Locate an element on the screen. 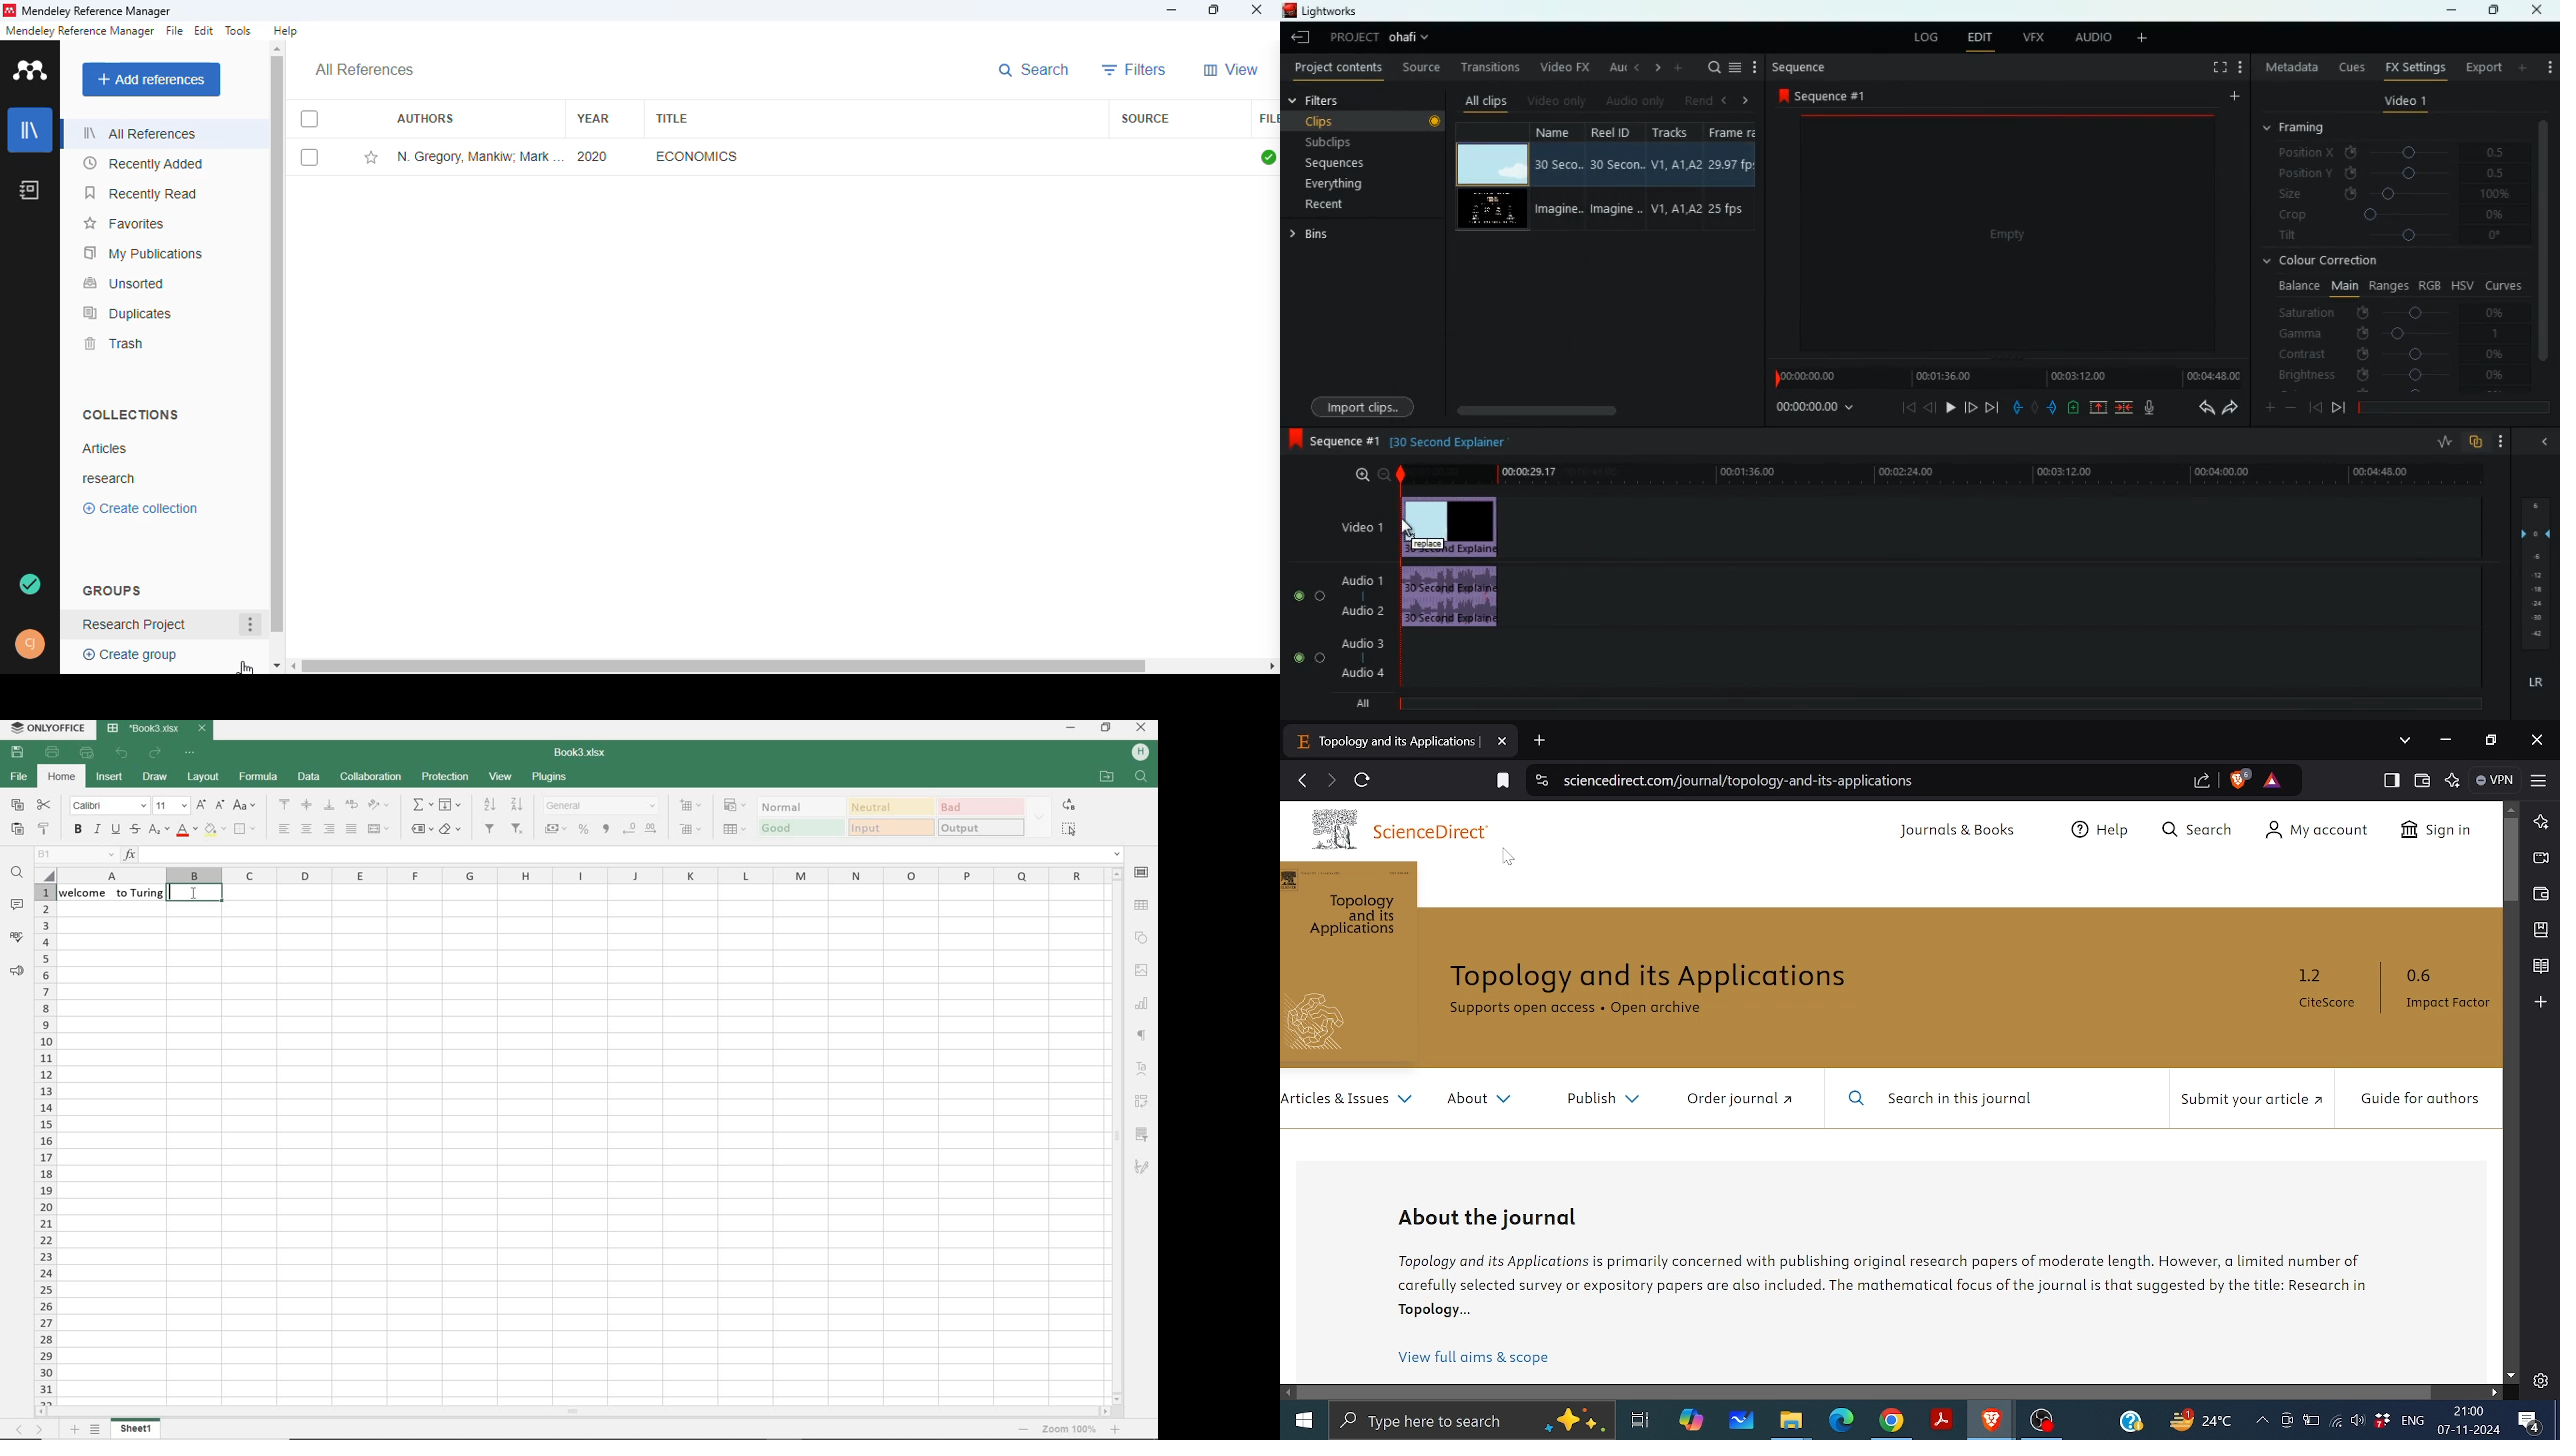 The width and height of the screenshot is (2576, 1456). year is located at coordinates (593, 118).